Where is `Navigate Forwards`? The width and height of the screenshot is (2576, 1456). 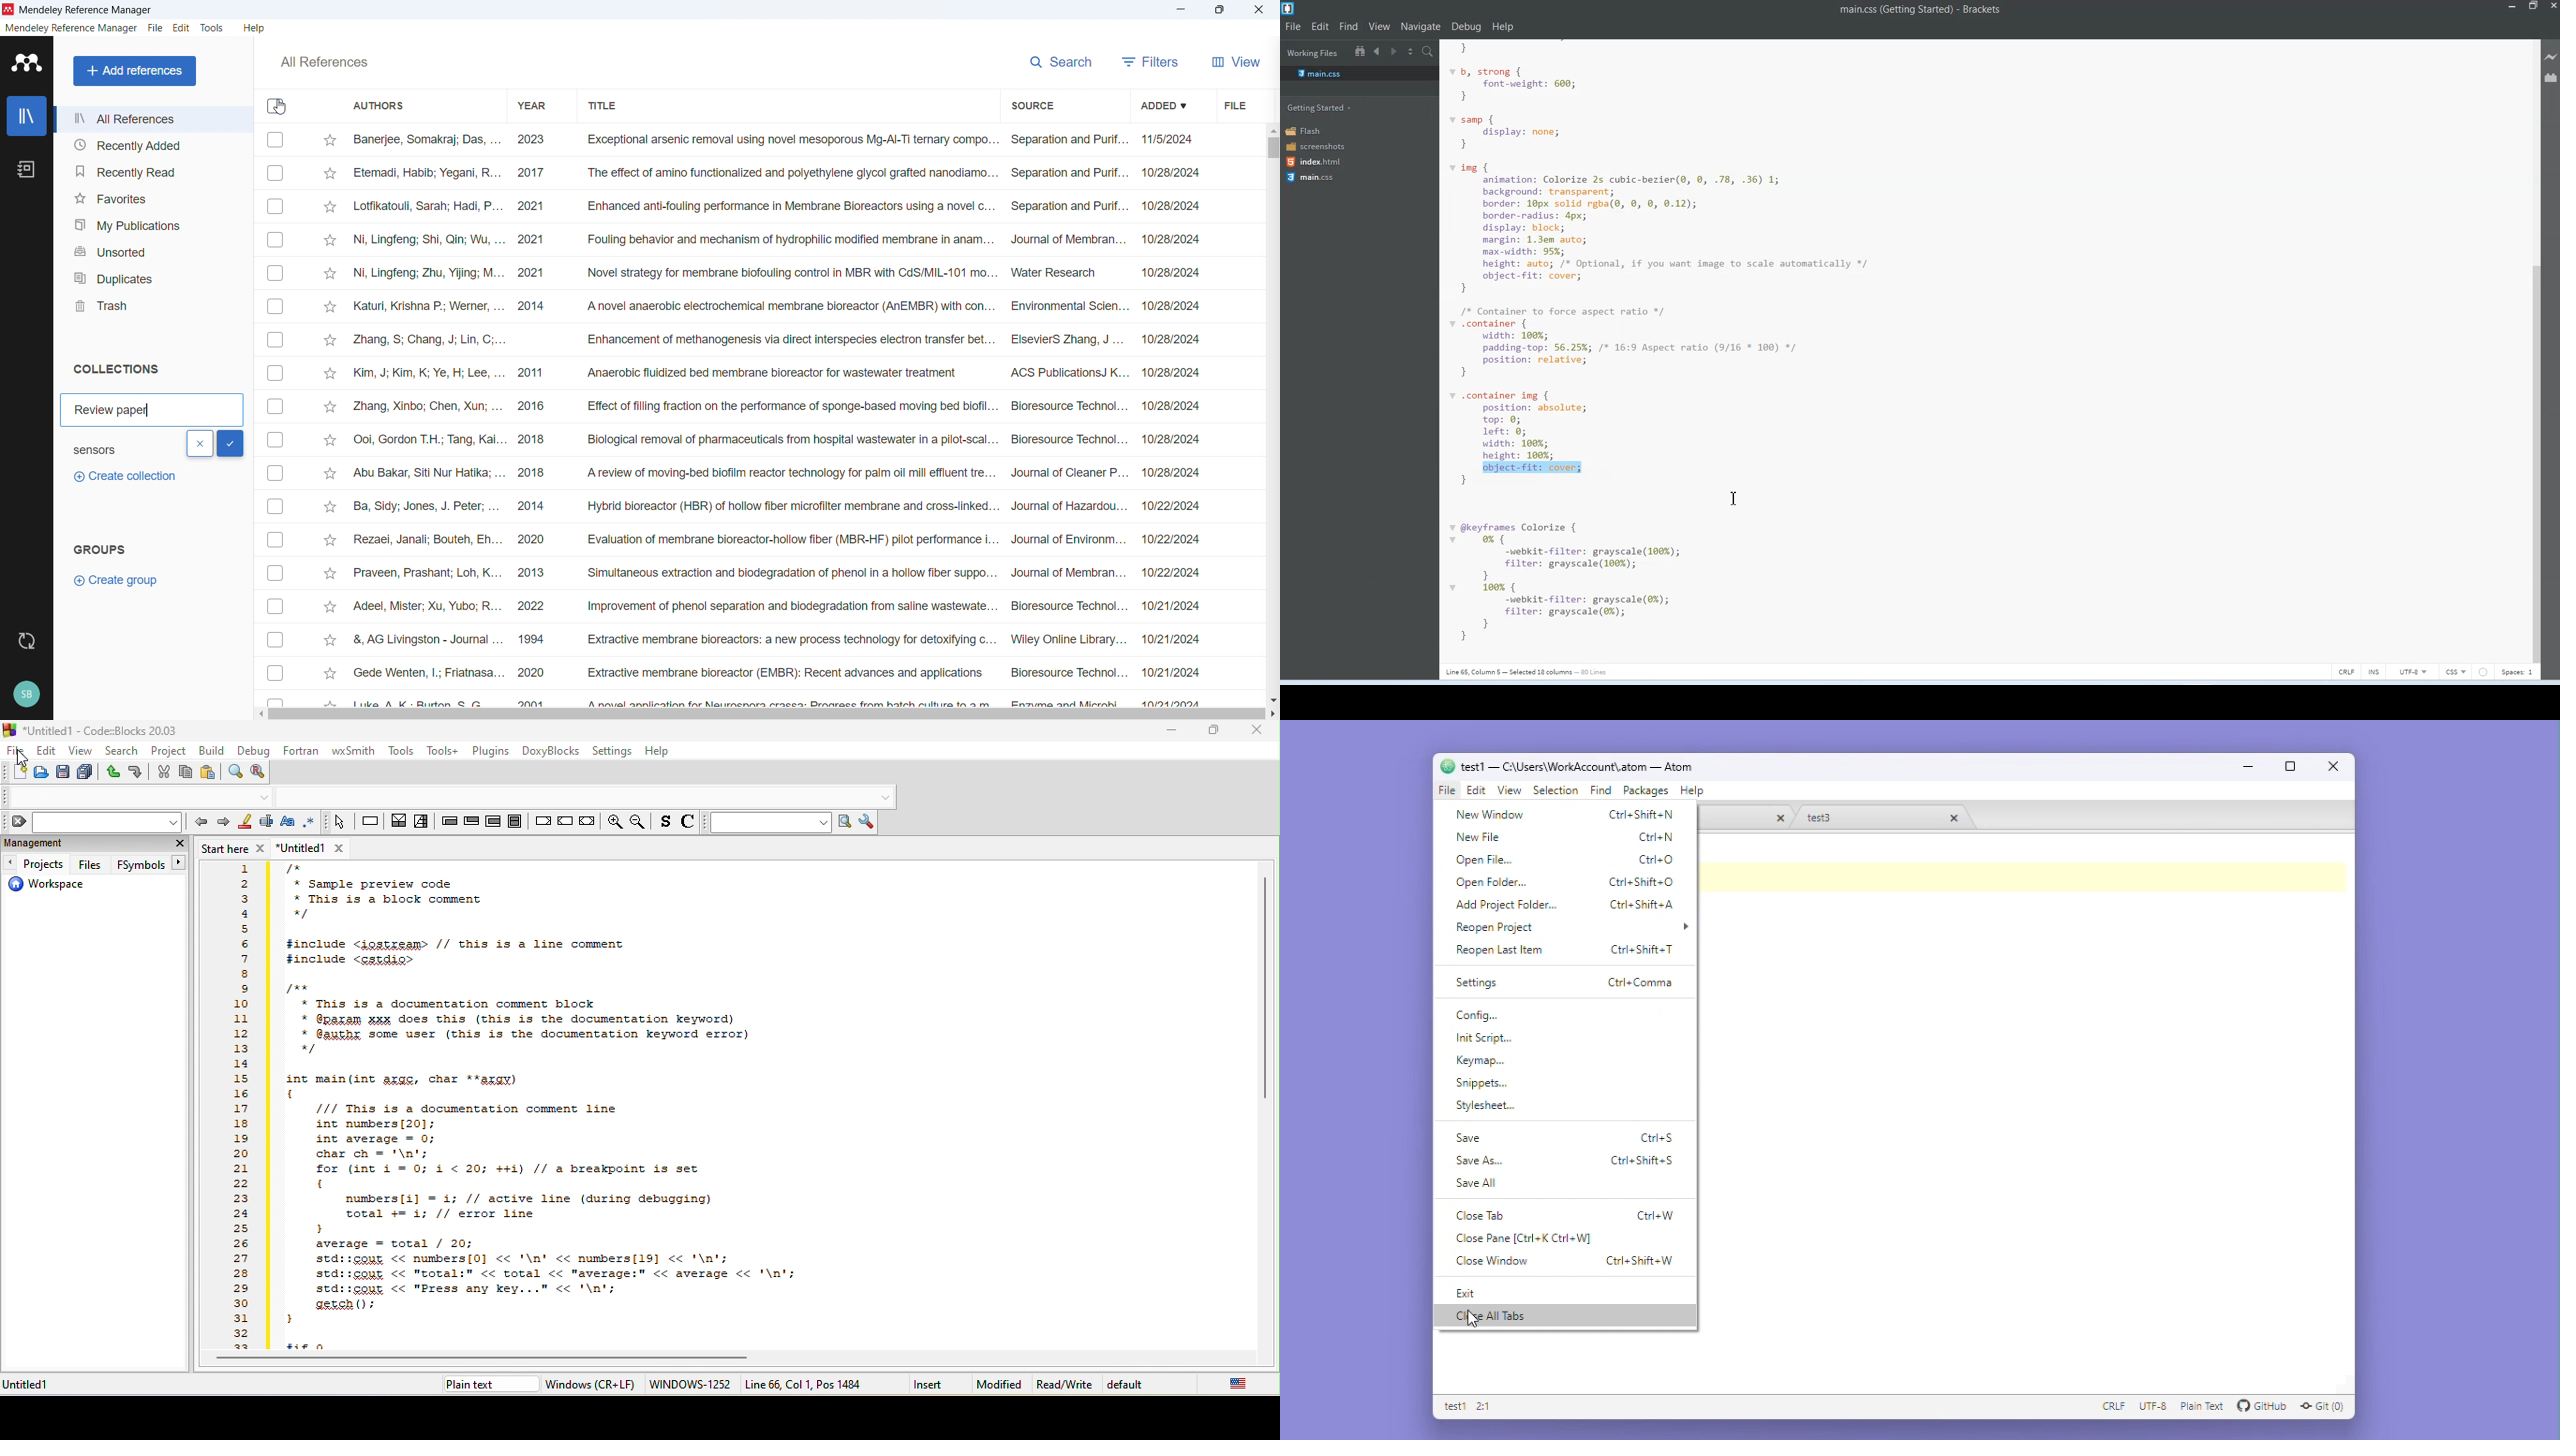
Navigate Forwards is located at coordinates (1393, 51).